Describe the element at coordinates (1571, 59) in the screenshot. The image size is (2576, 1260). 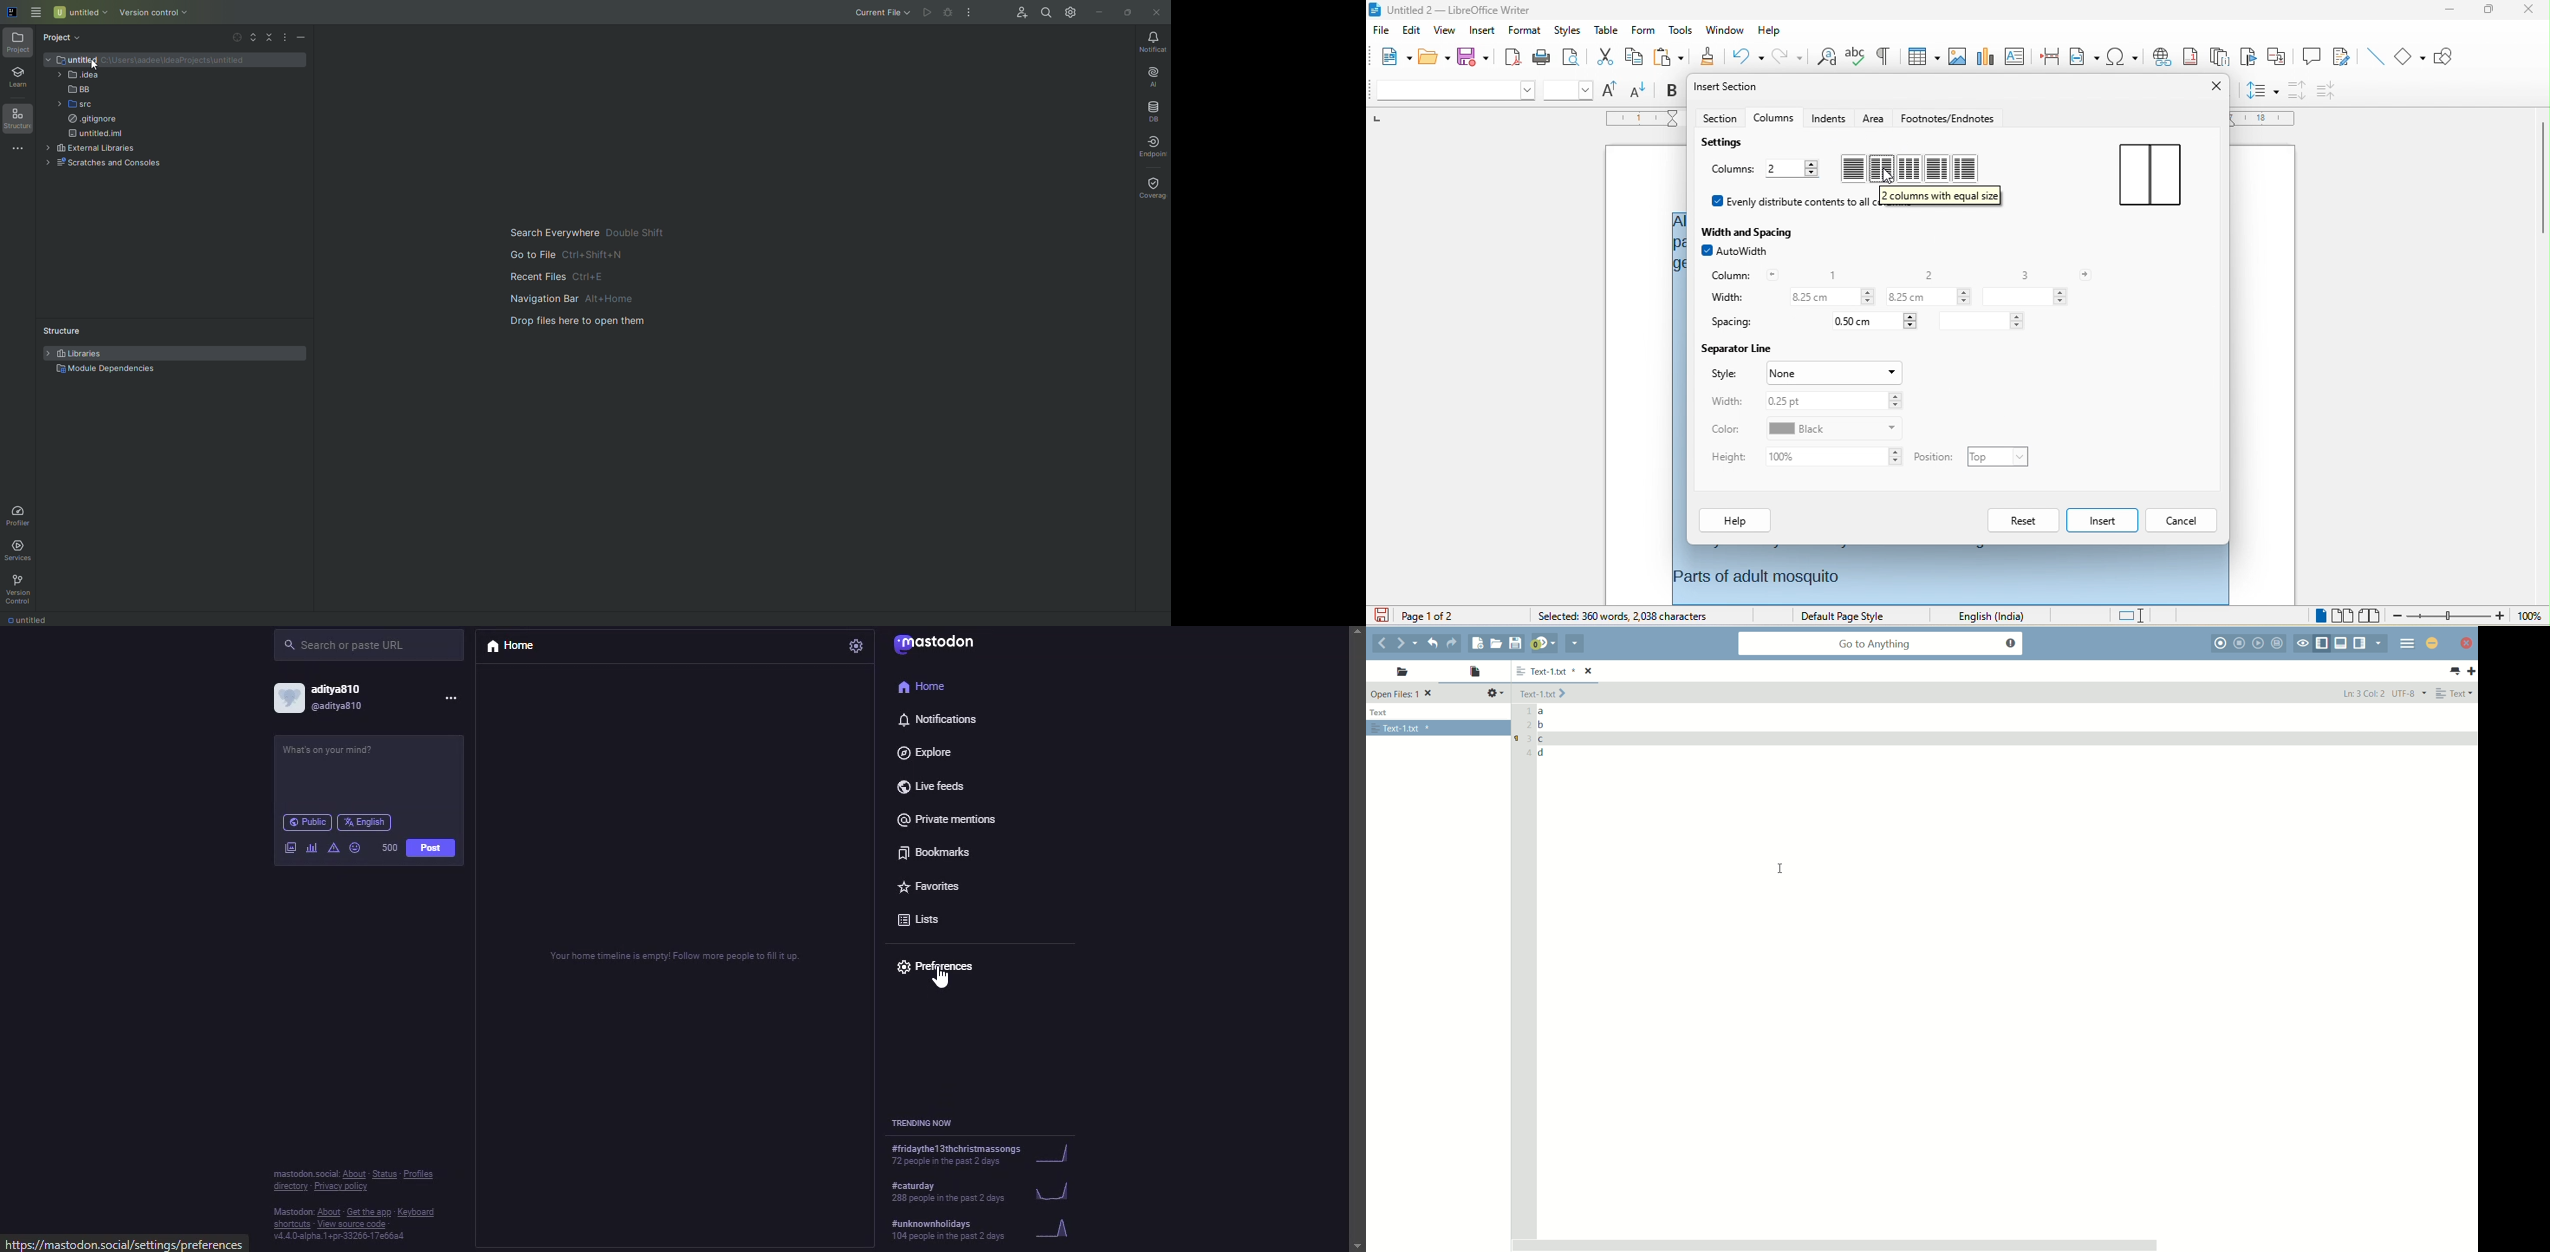
I see `print preview` at that location.